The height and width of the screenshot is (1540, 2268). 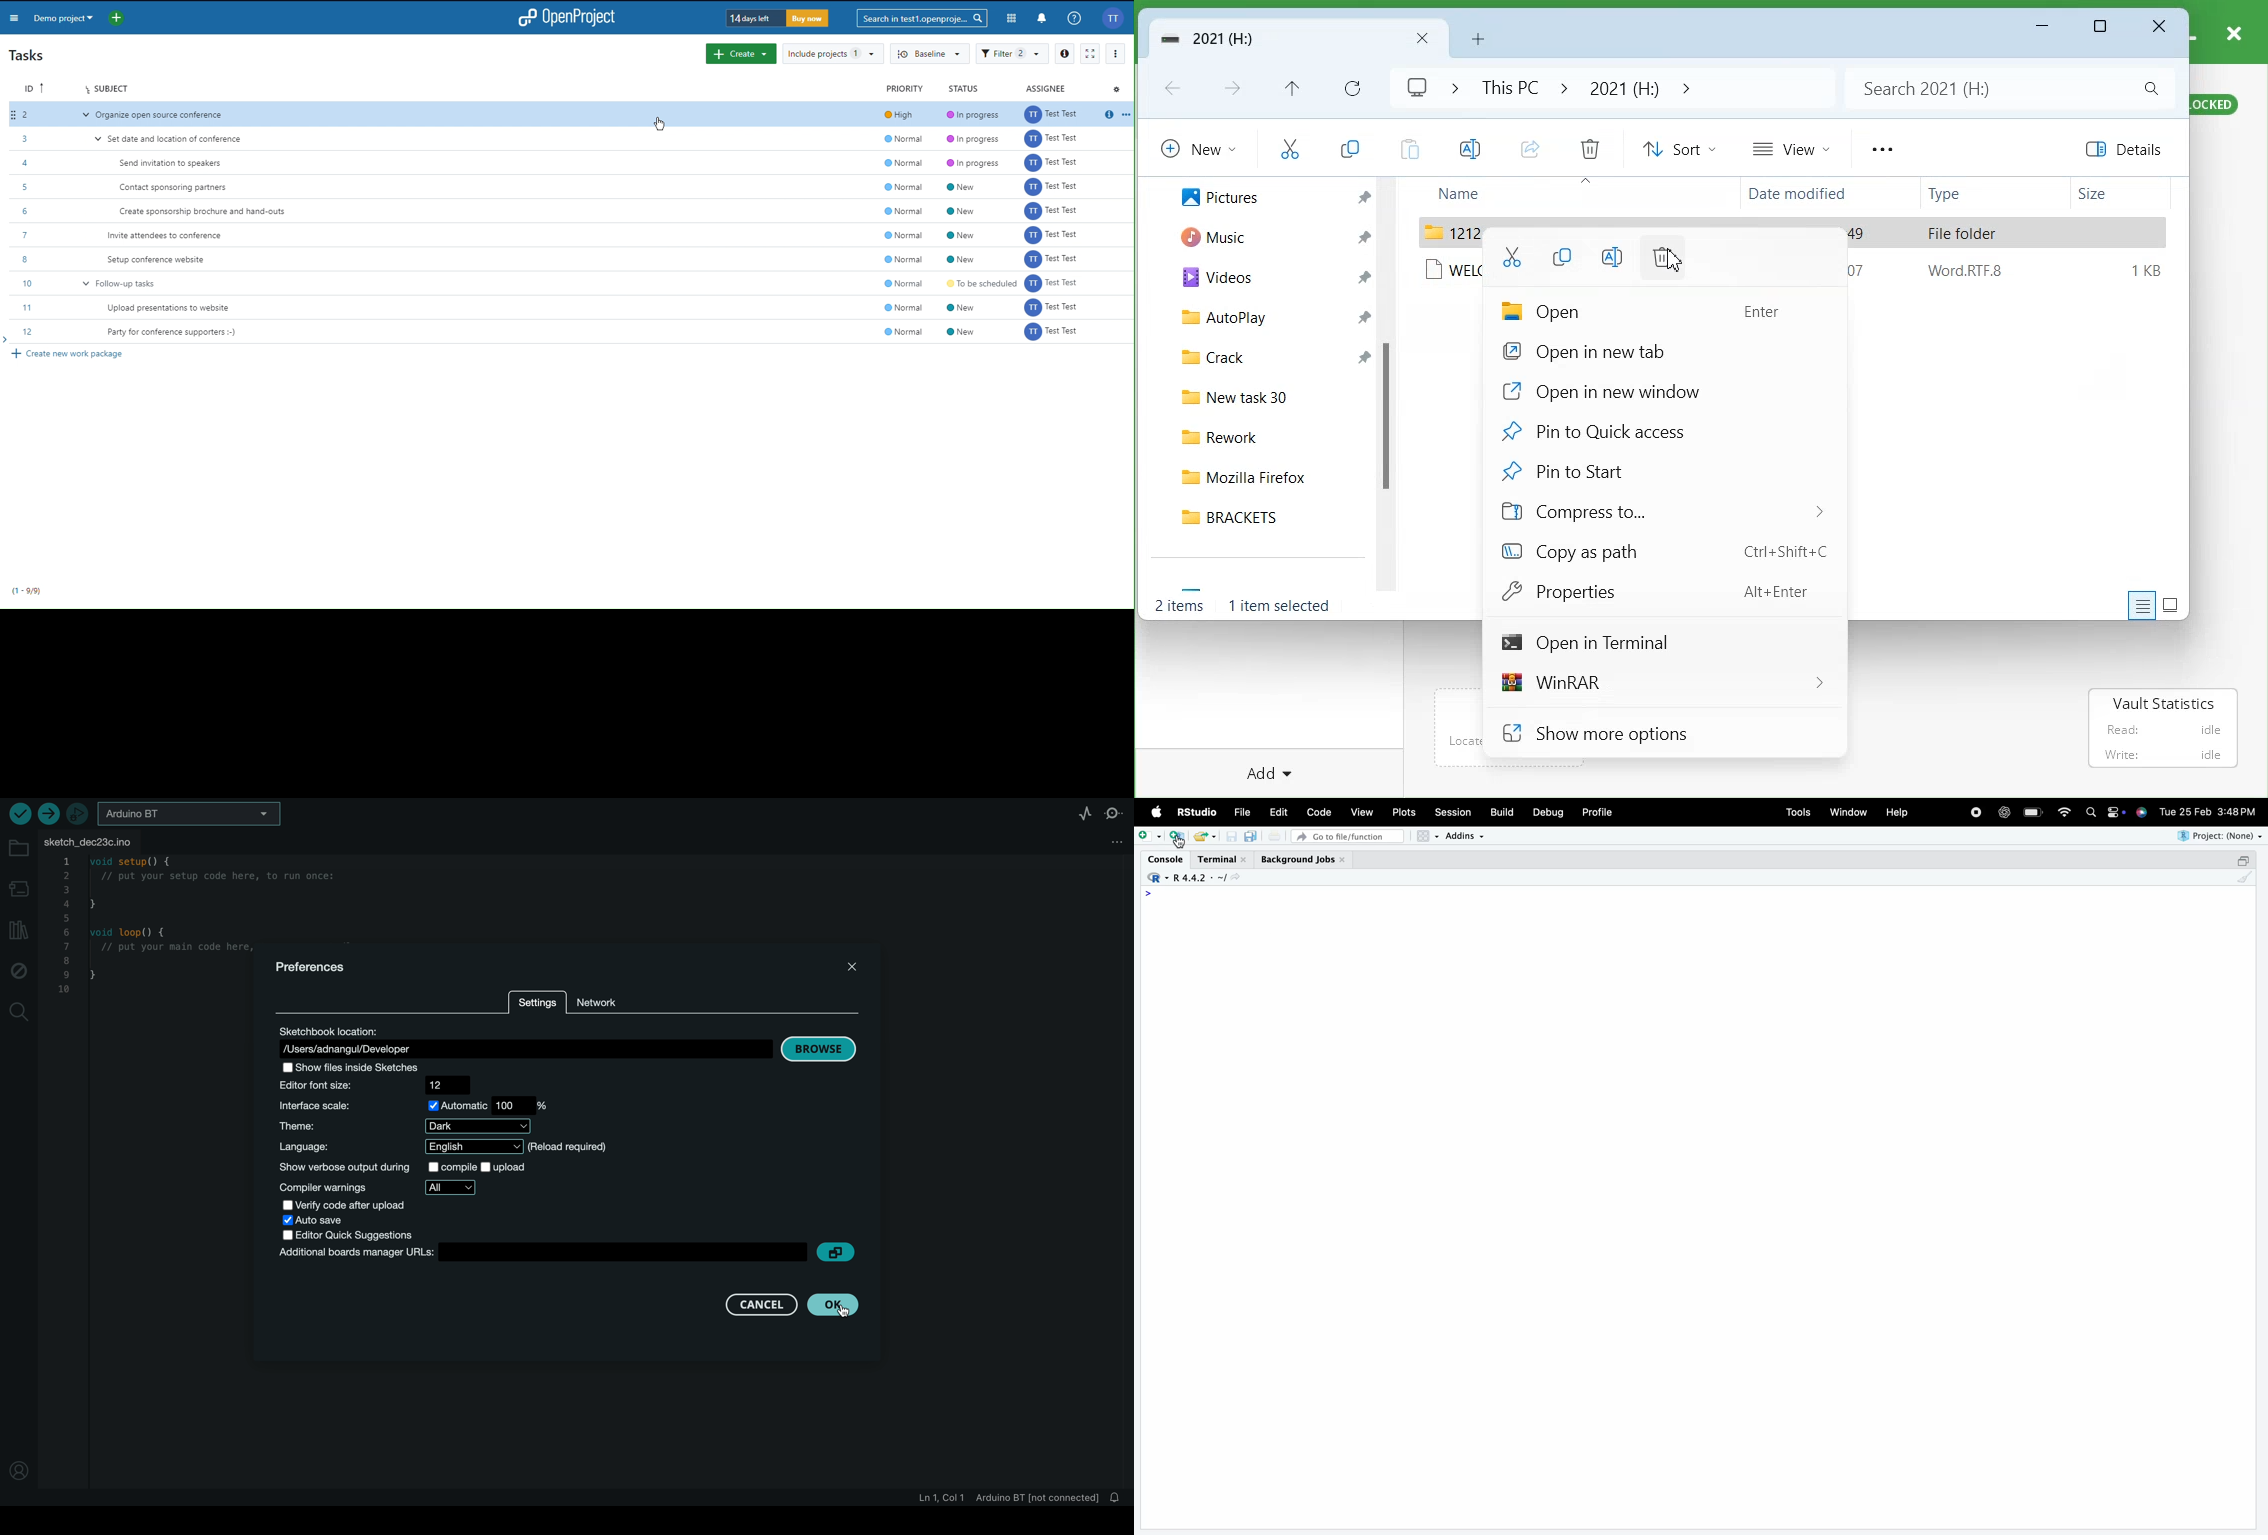 I want to click on Addins, so click(x=1463, y=836).